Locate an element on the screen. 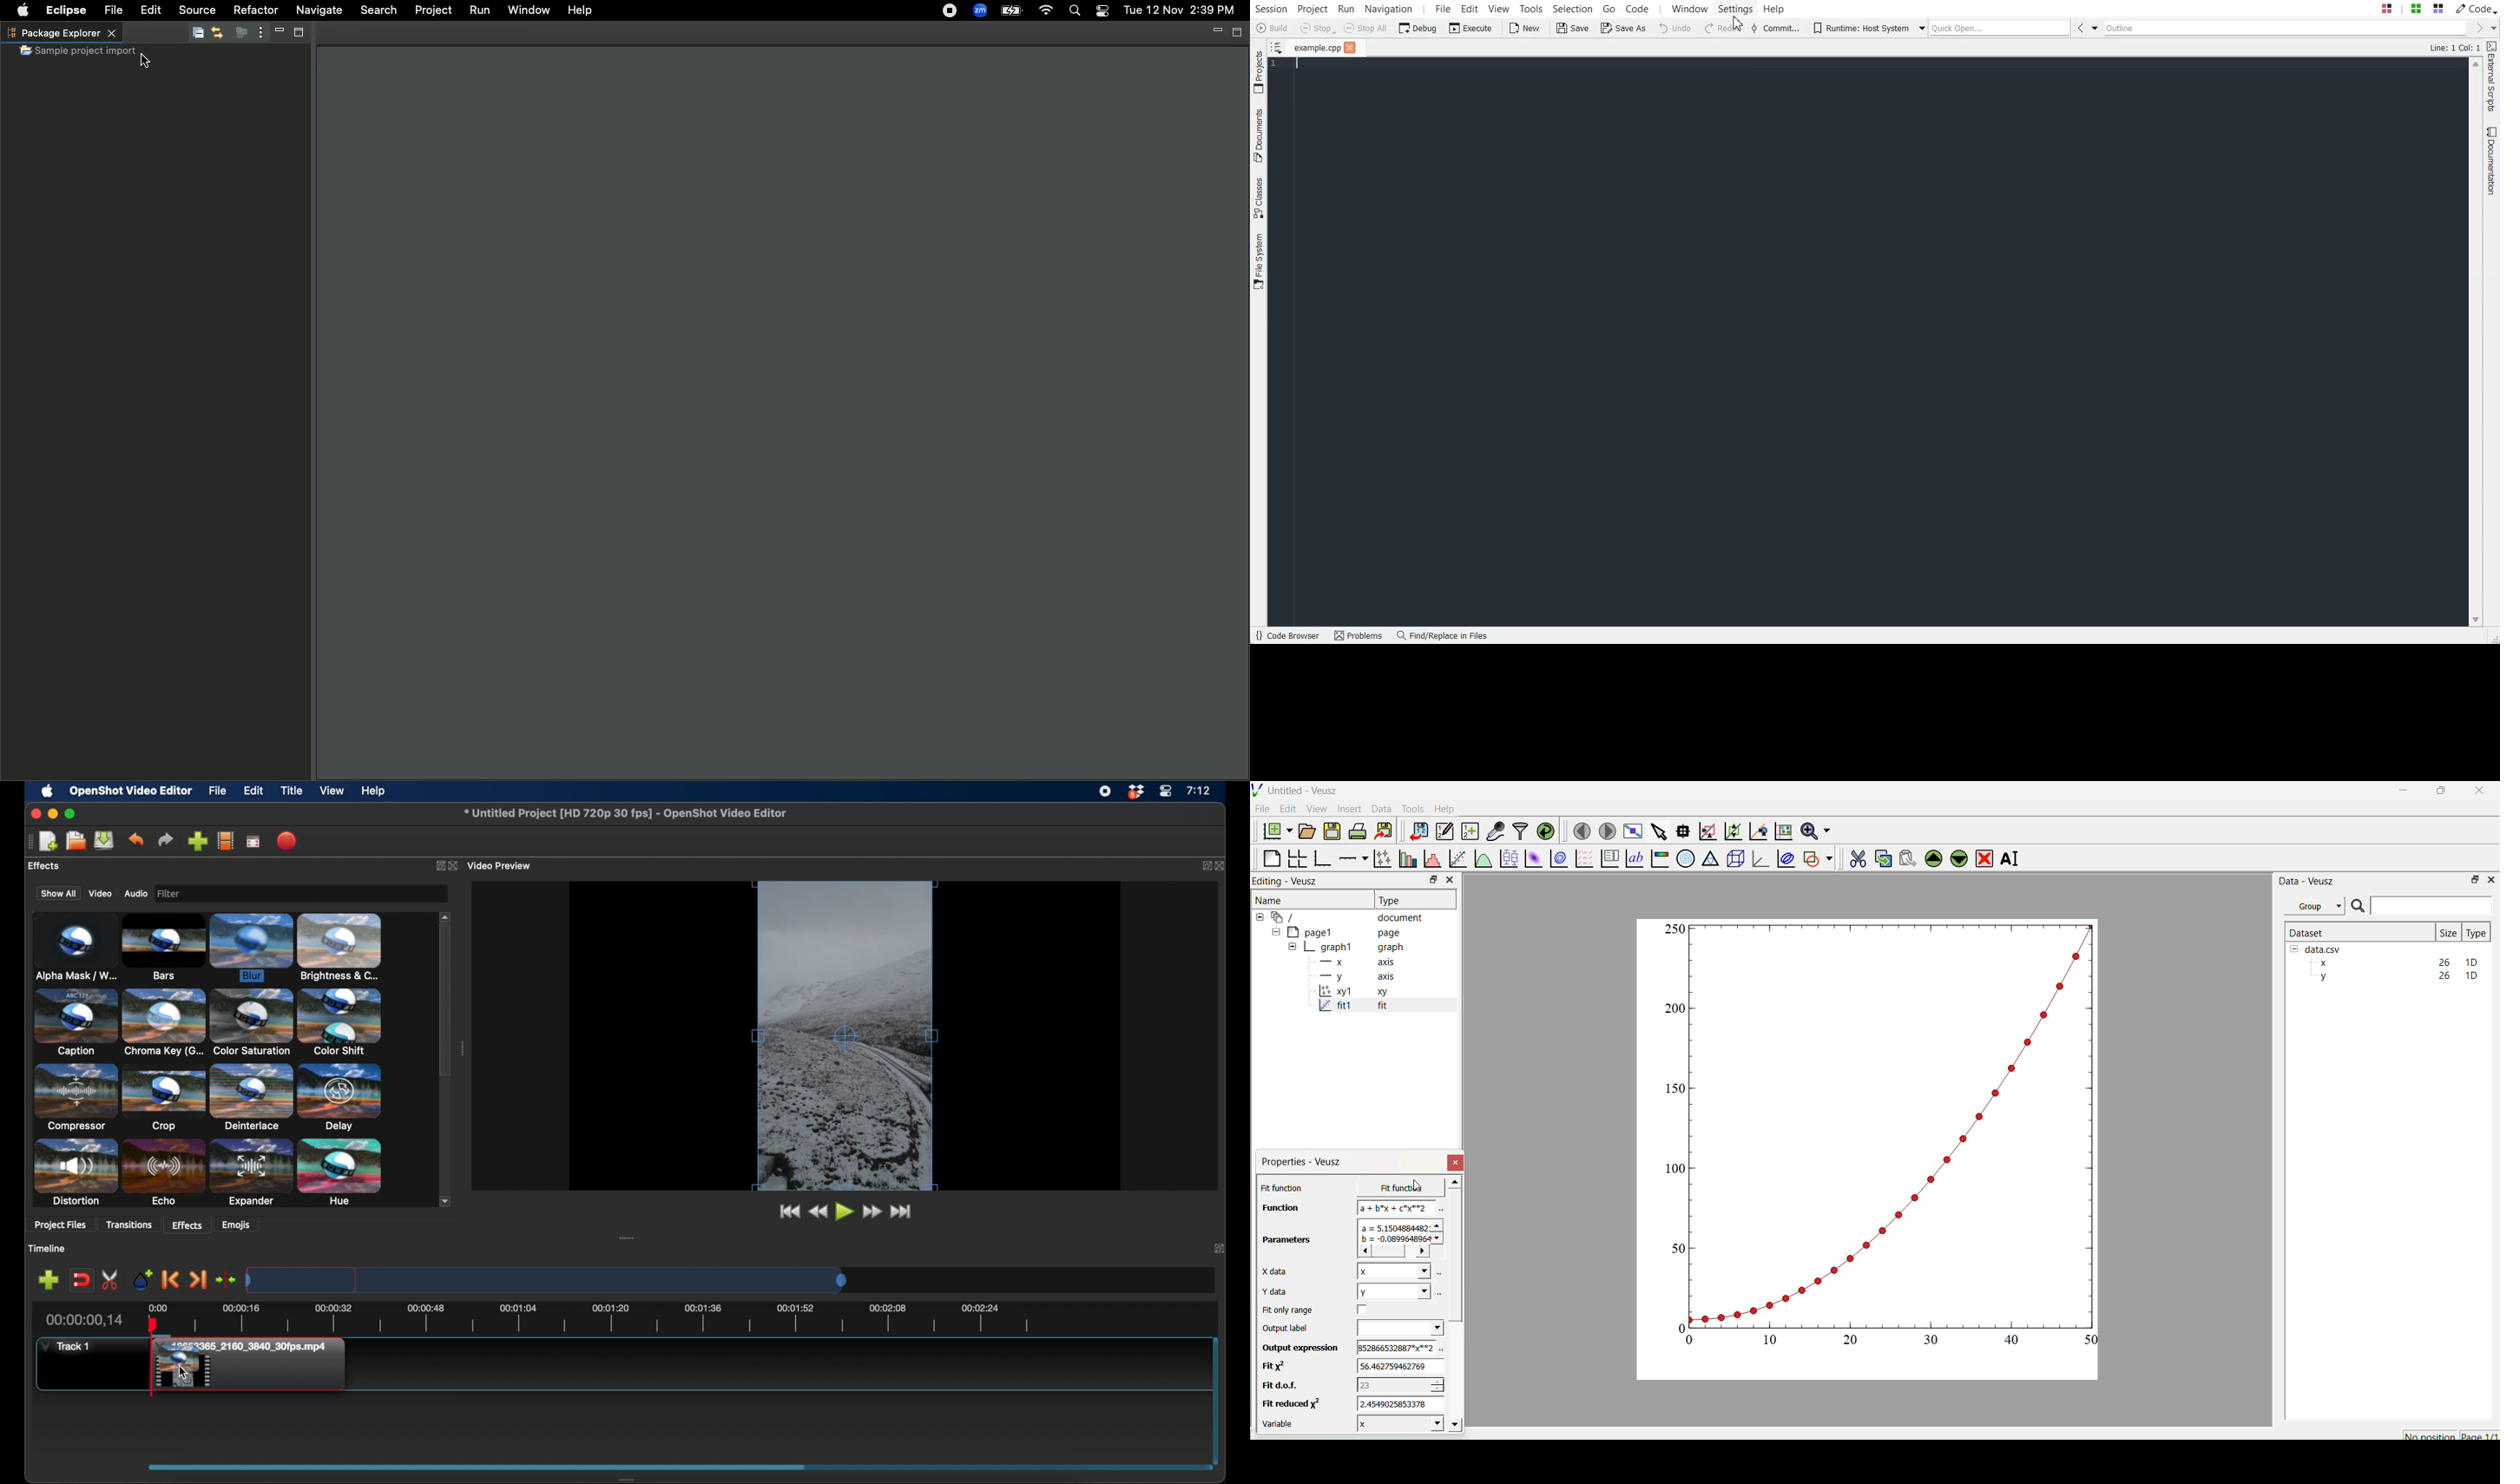 This screenshot has width=2520, height=1484. video preview is located at coordinates (845, 1036).